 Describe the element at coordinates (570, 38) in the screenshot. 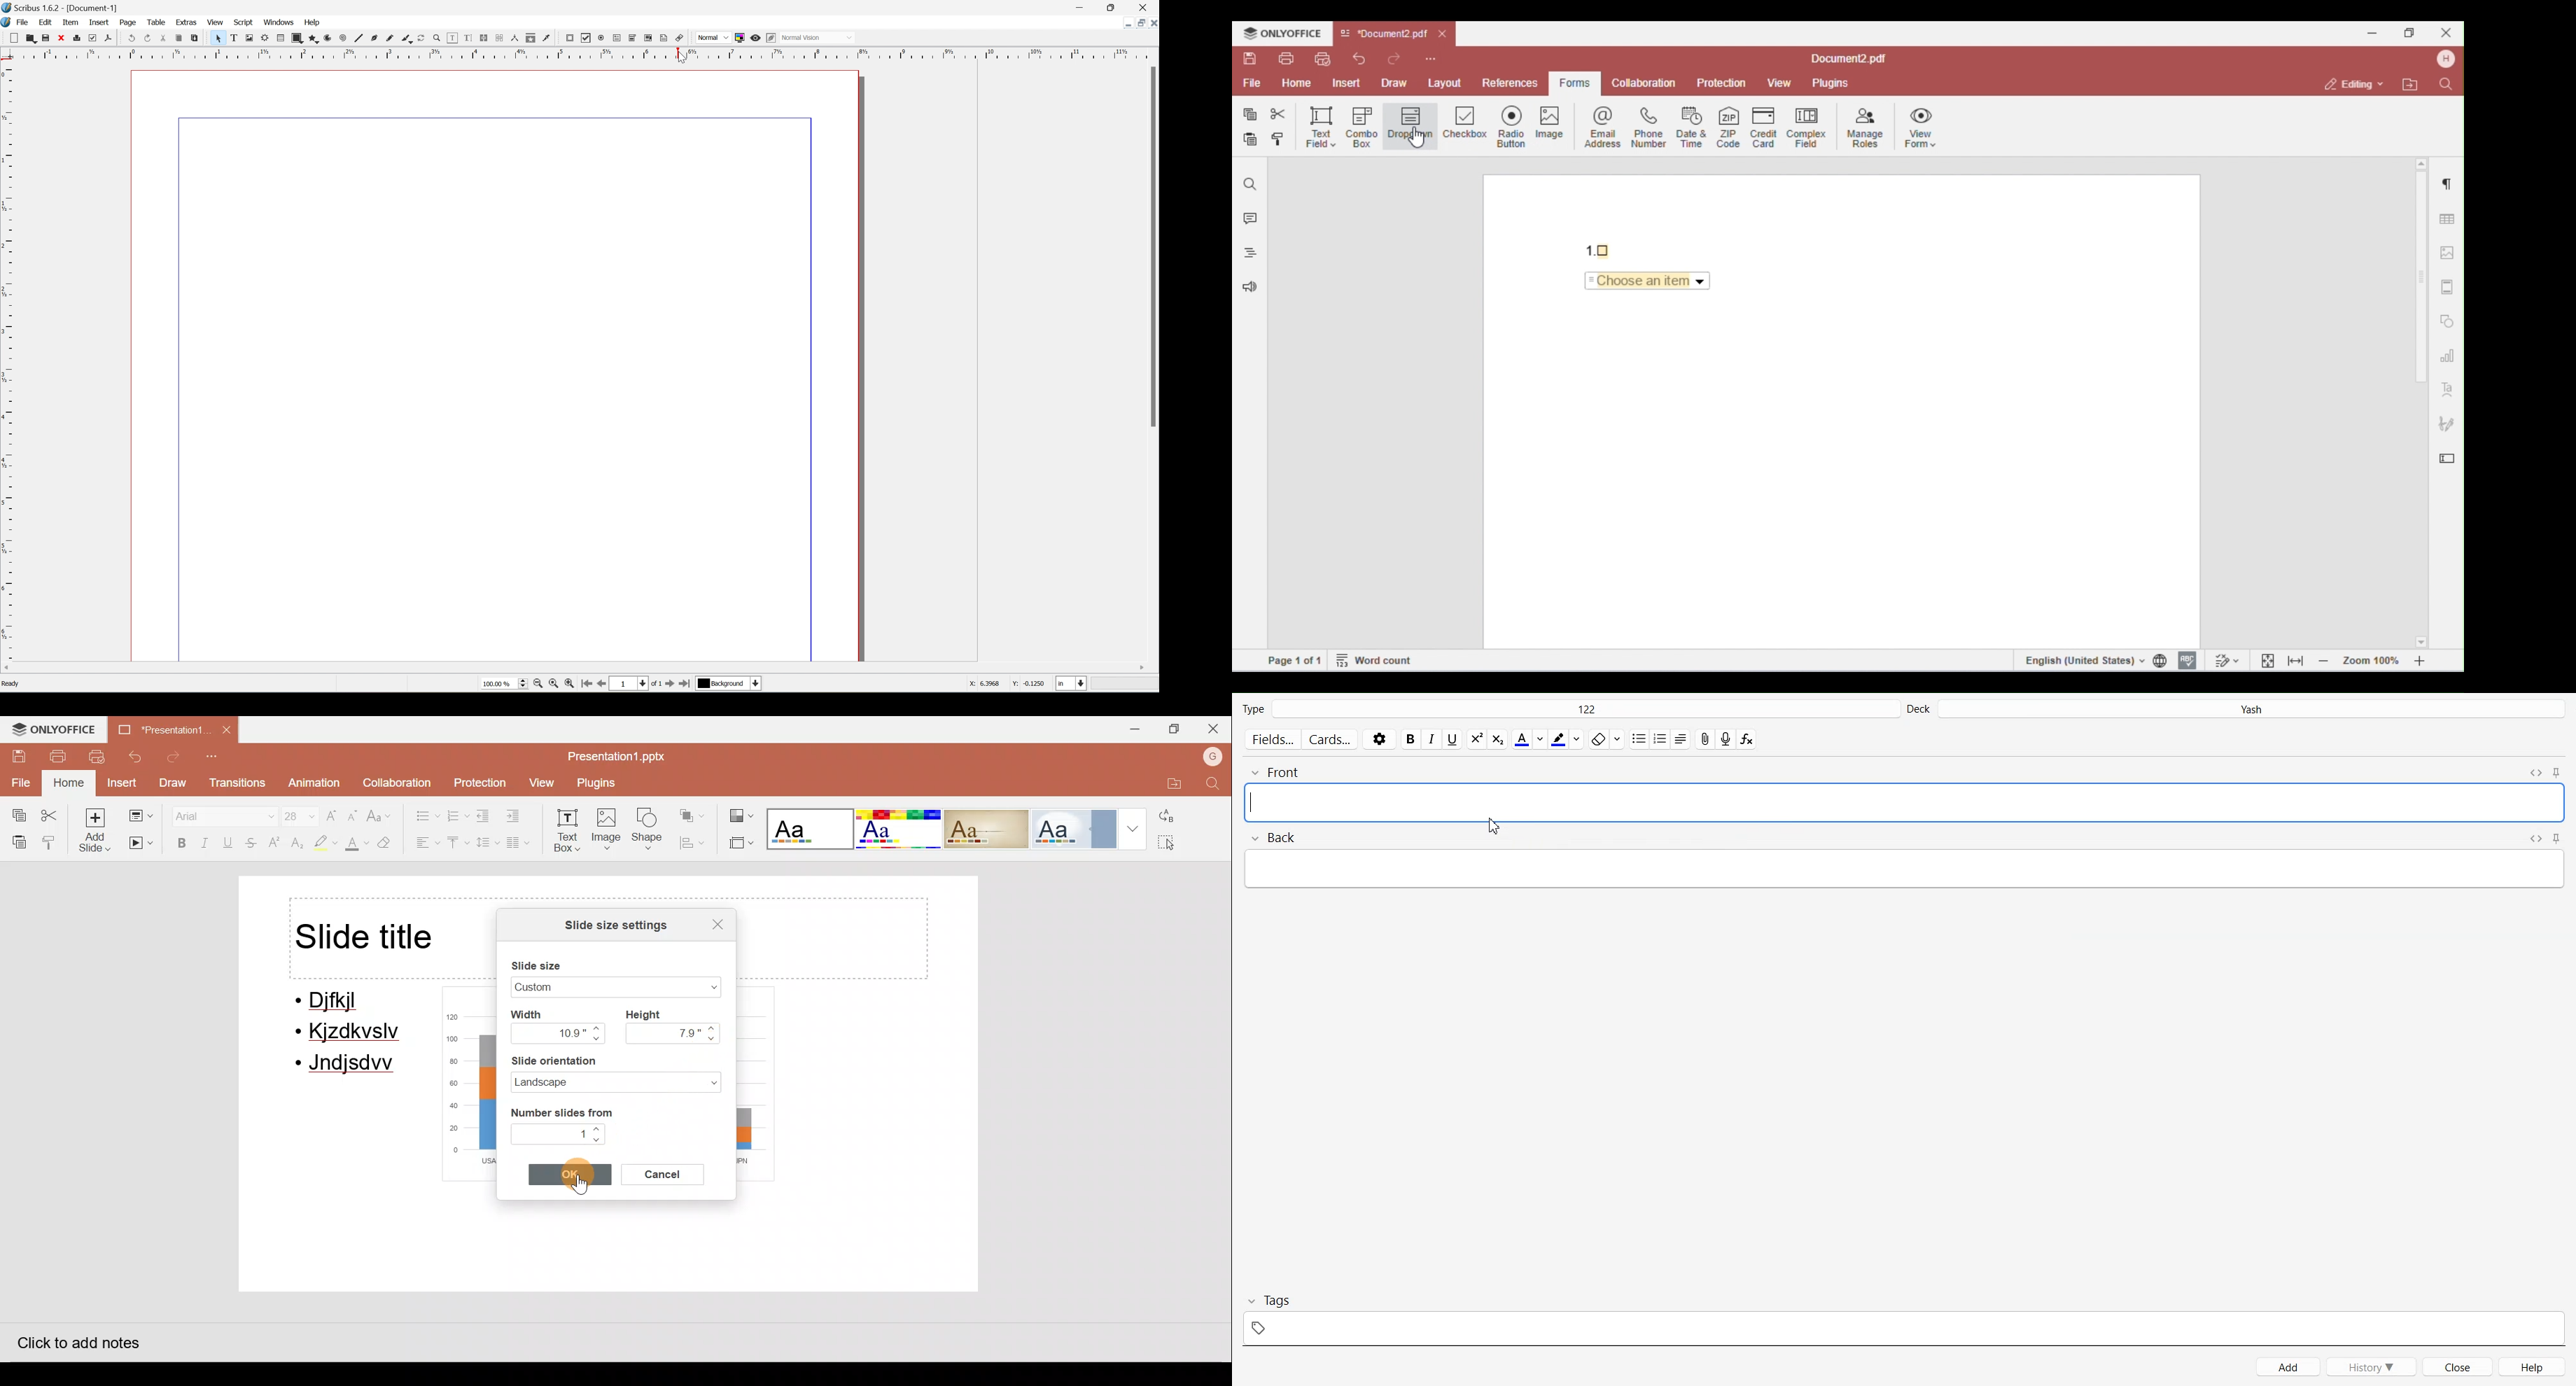

I see `pdf push button` at that location.